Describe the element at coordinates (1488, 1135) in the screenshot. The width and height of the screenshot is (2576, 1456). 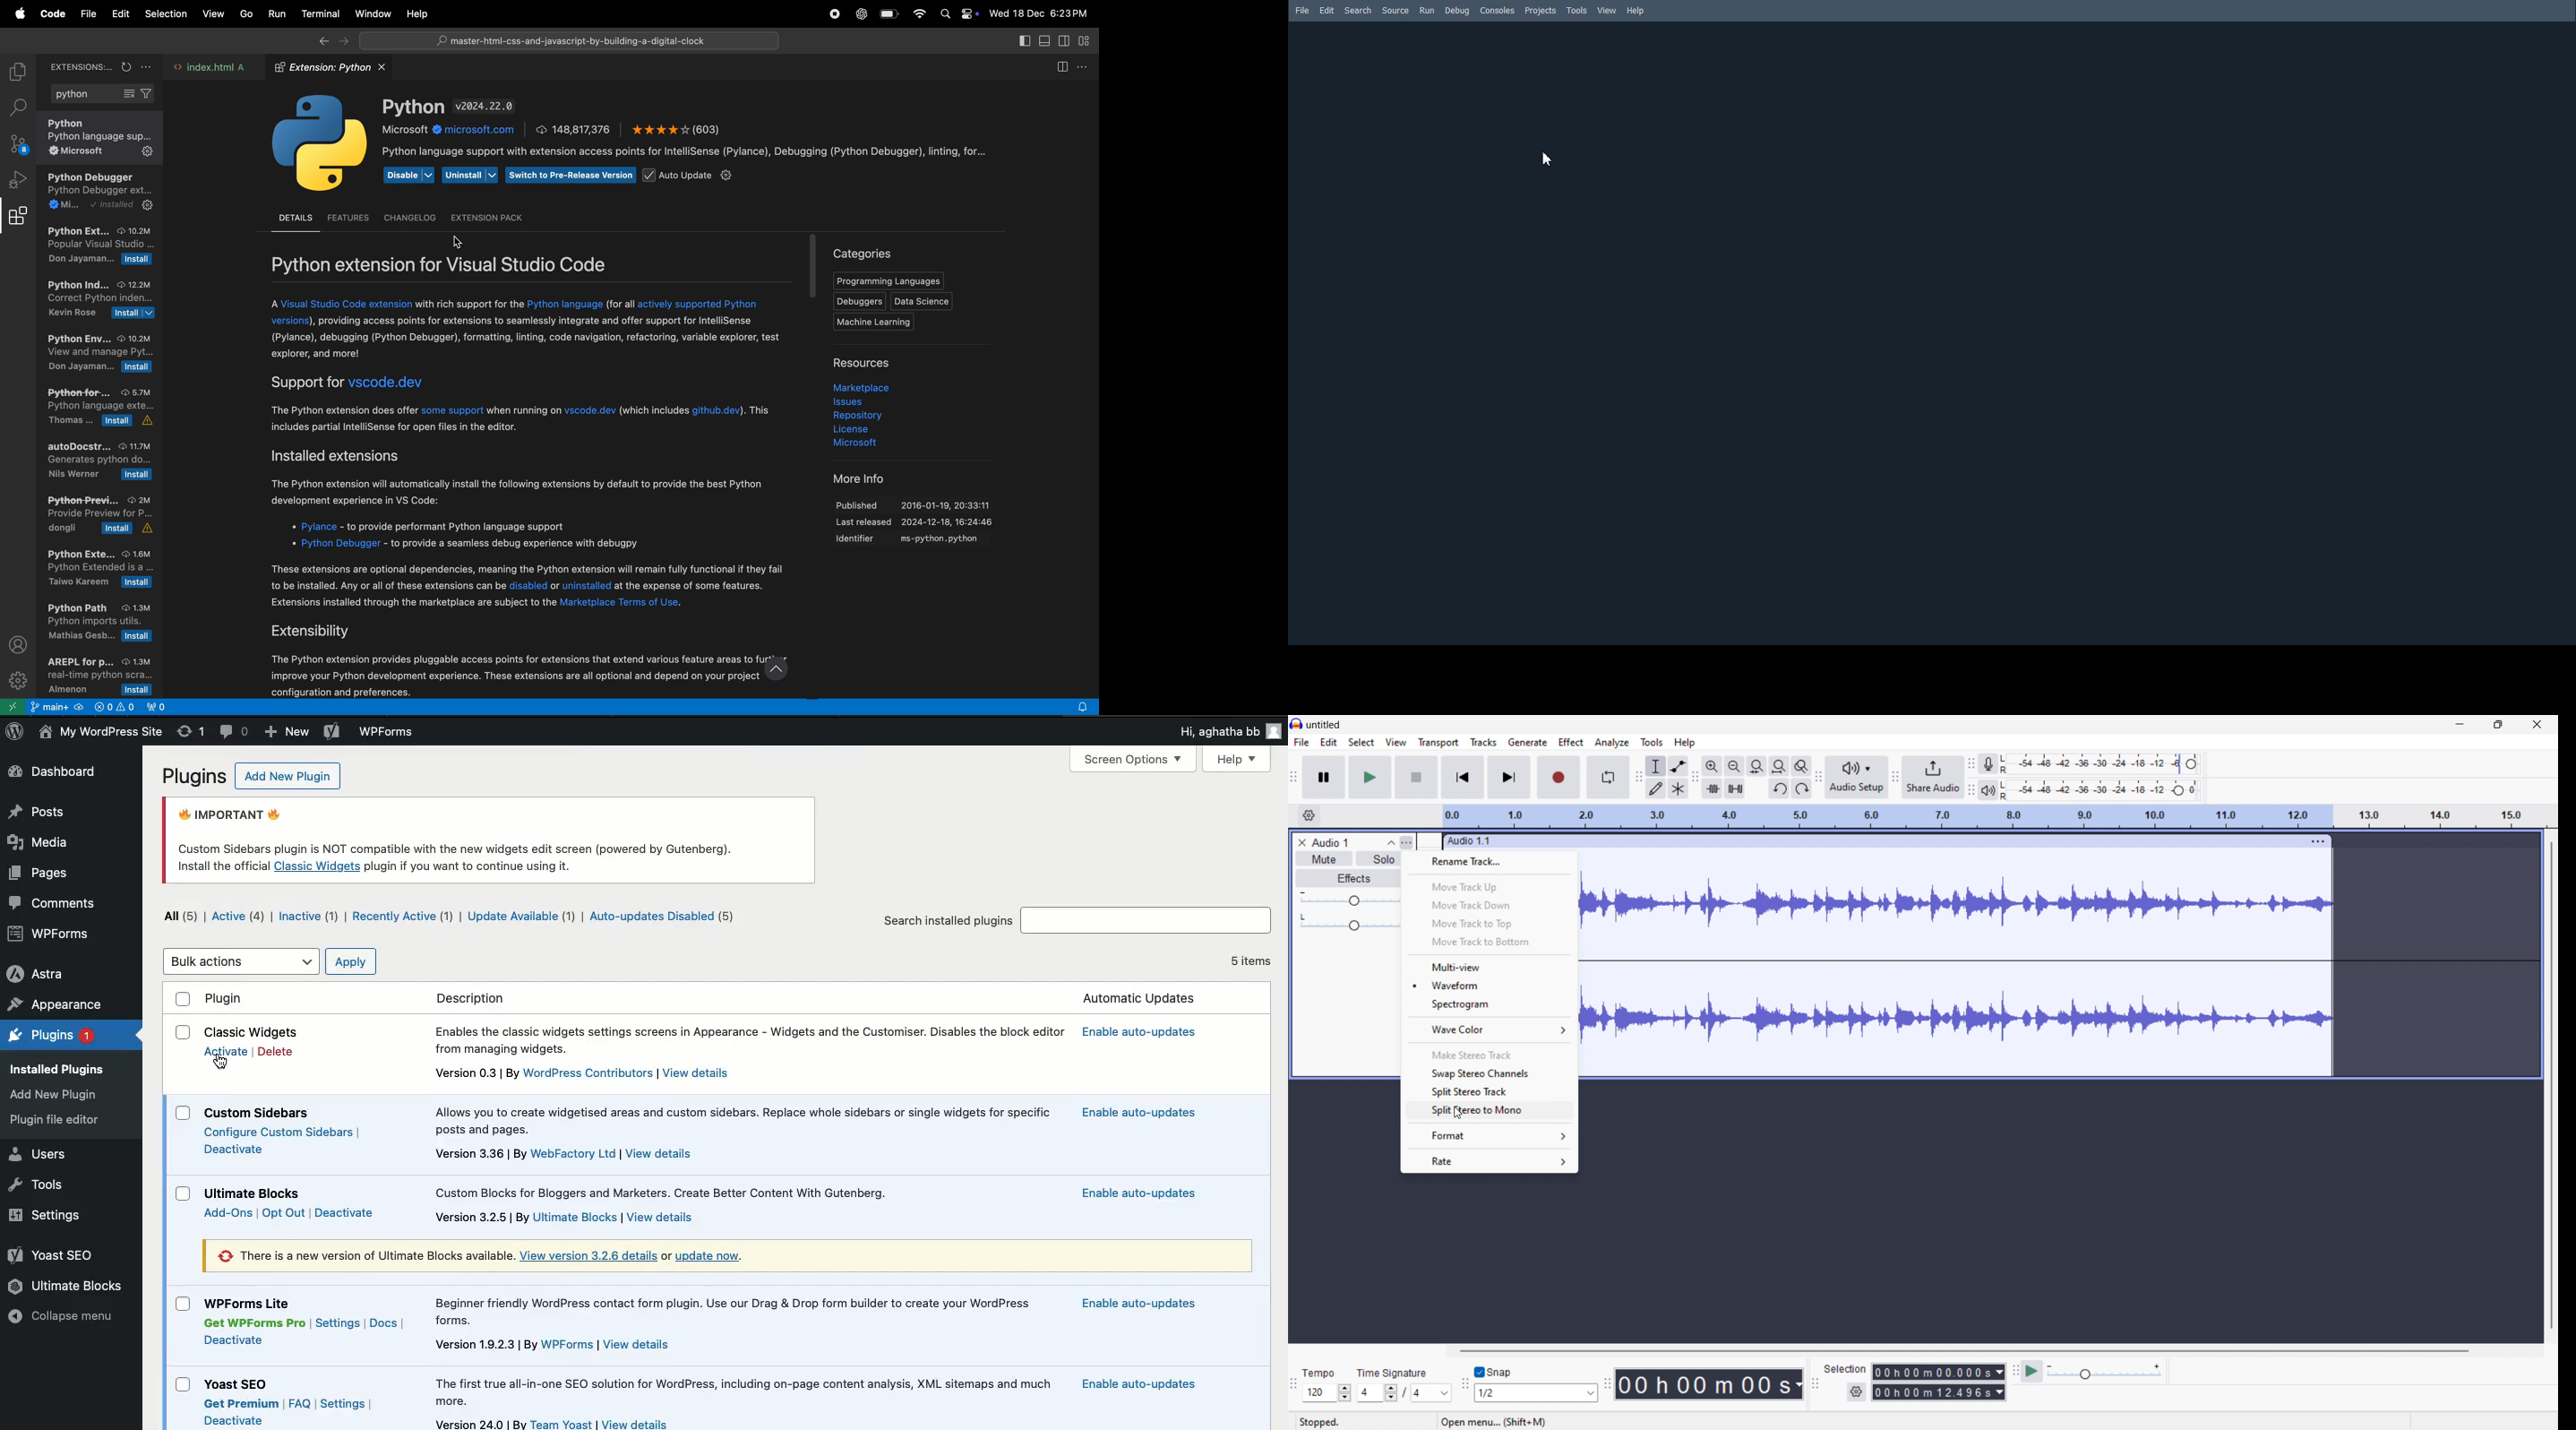
I see `format` at that location.